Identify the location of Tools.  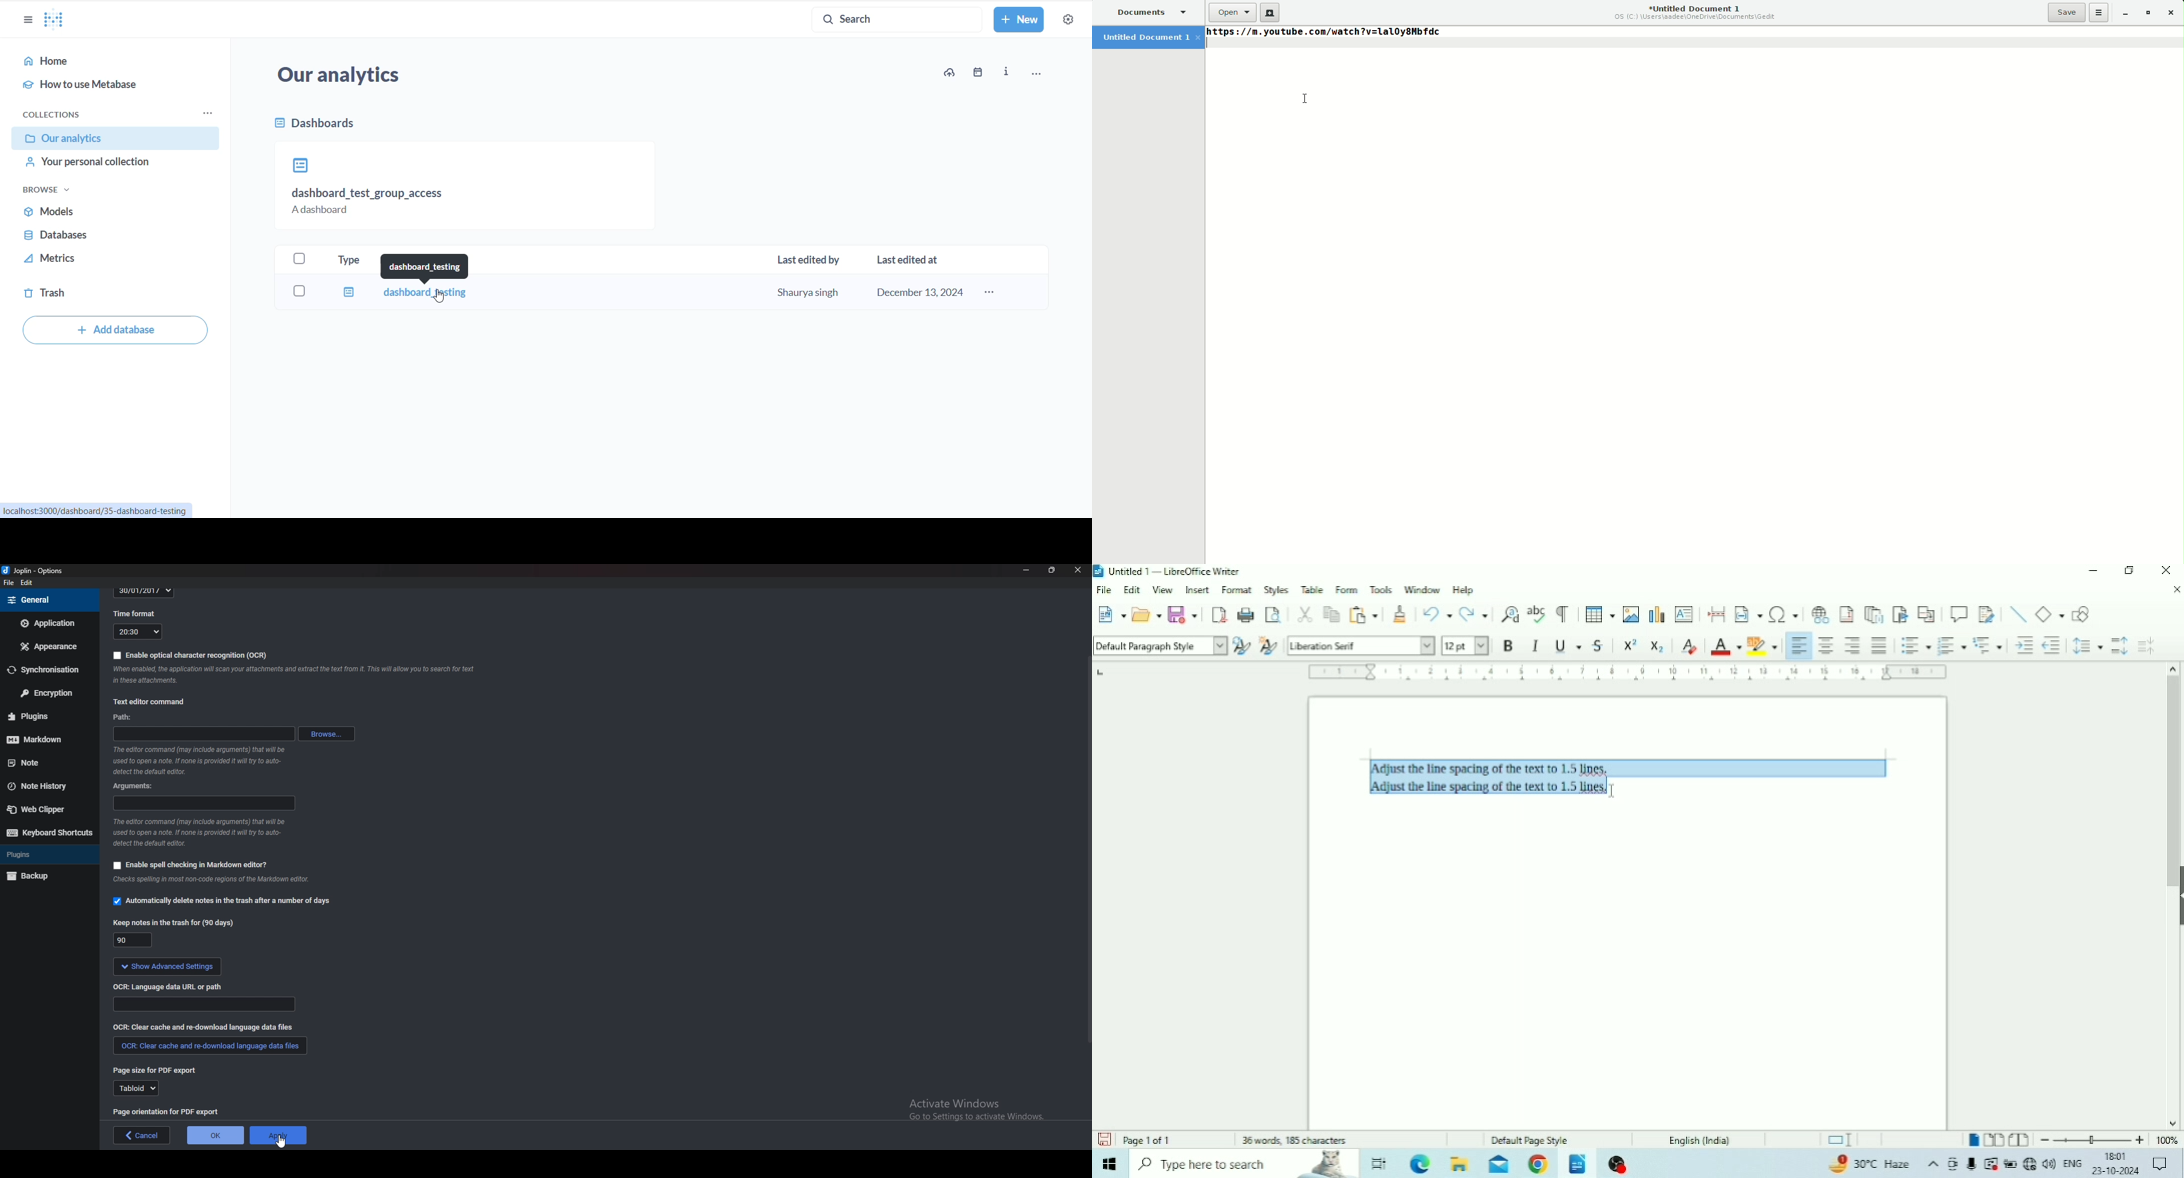
(1383, 588).